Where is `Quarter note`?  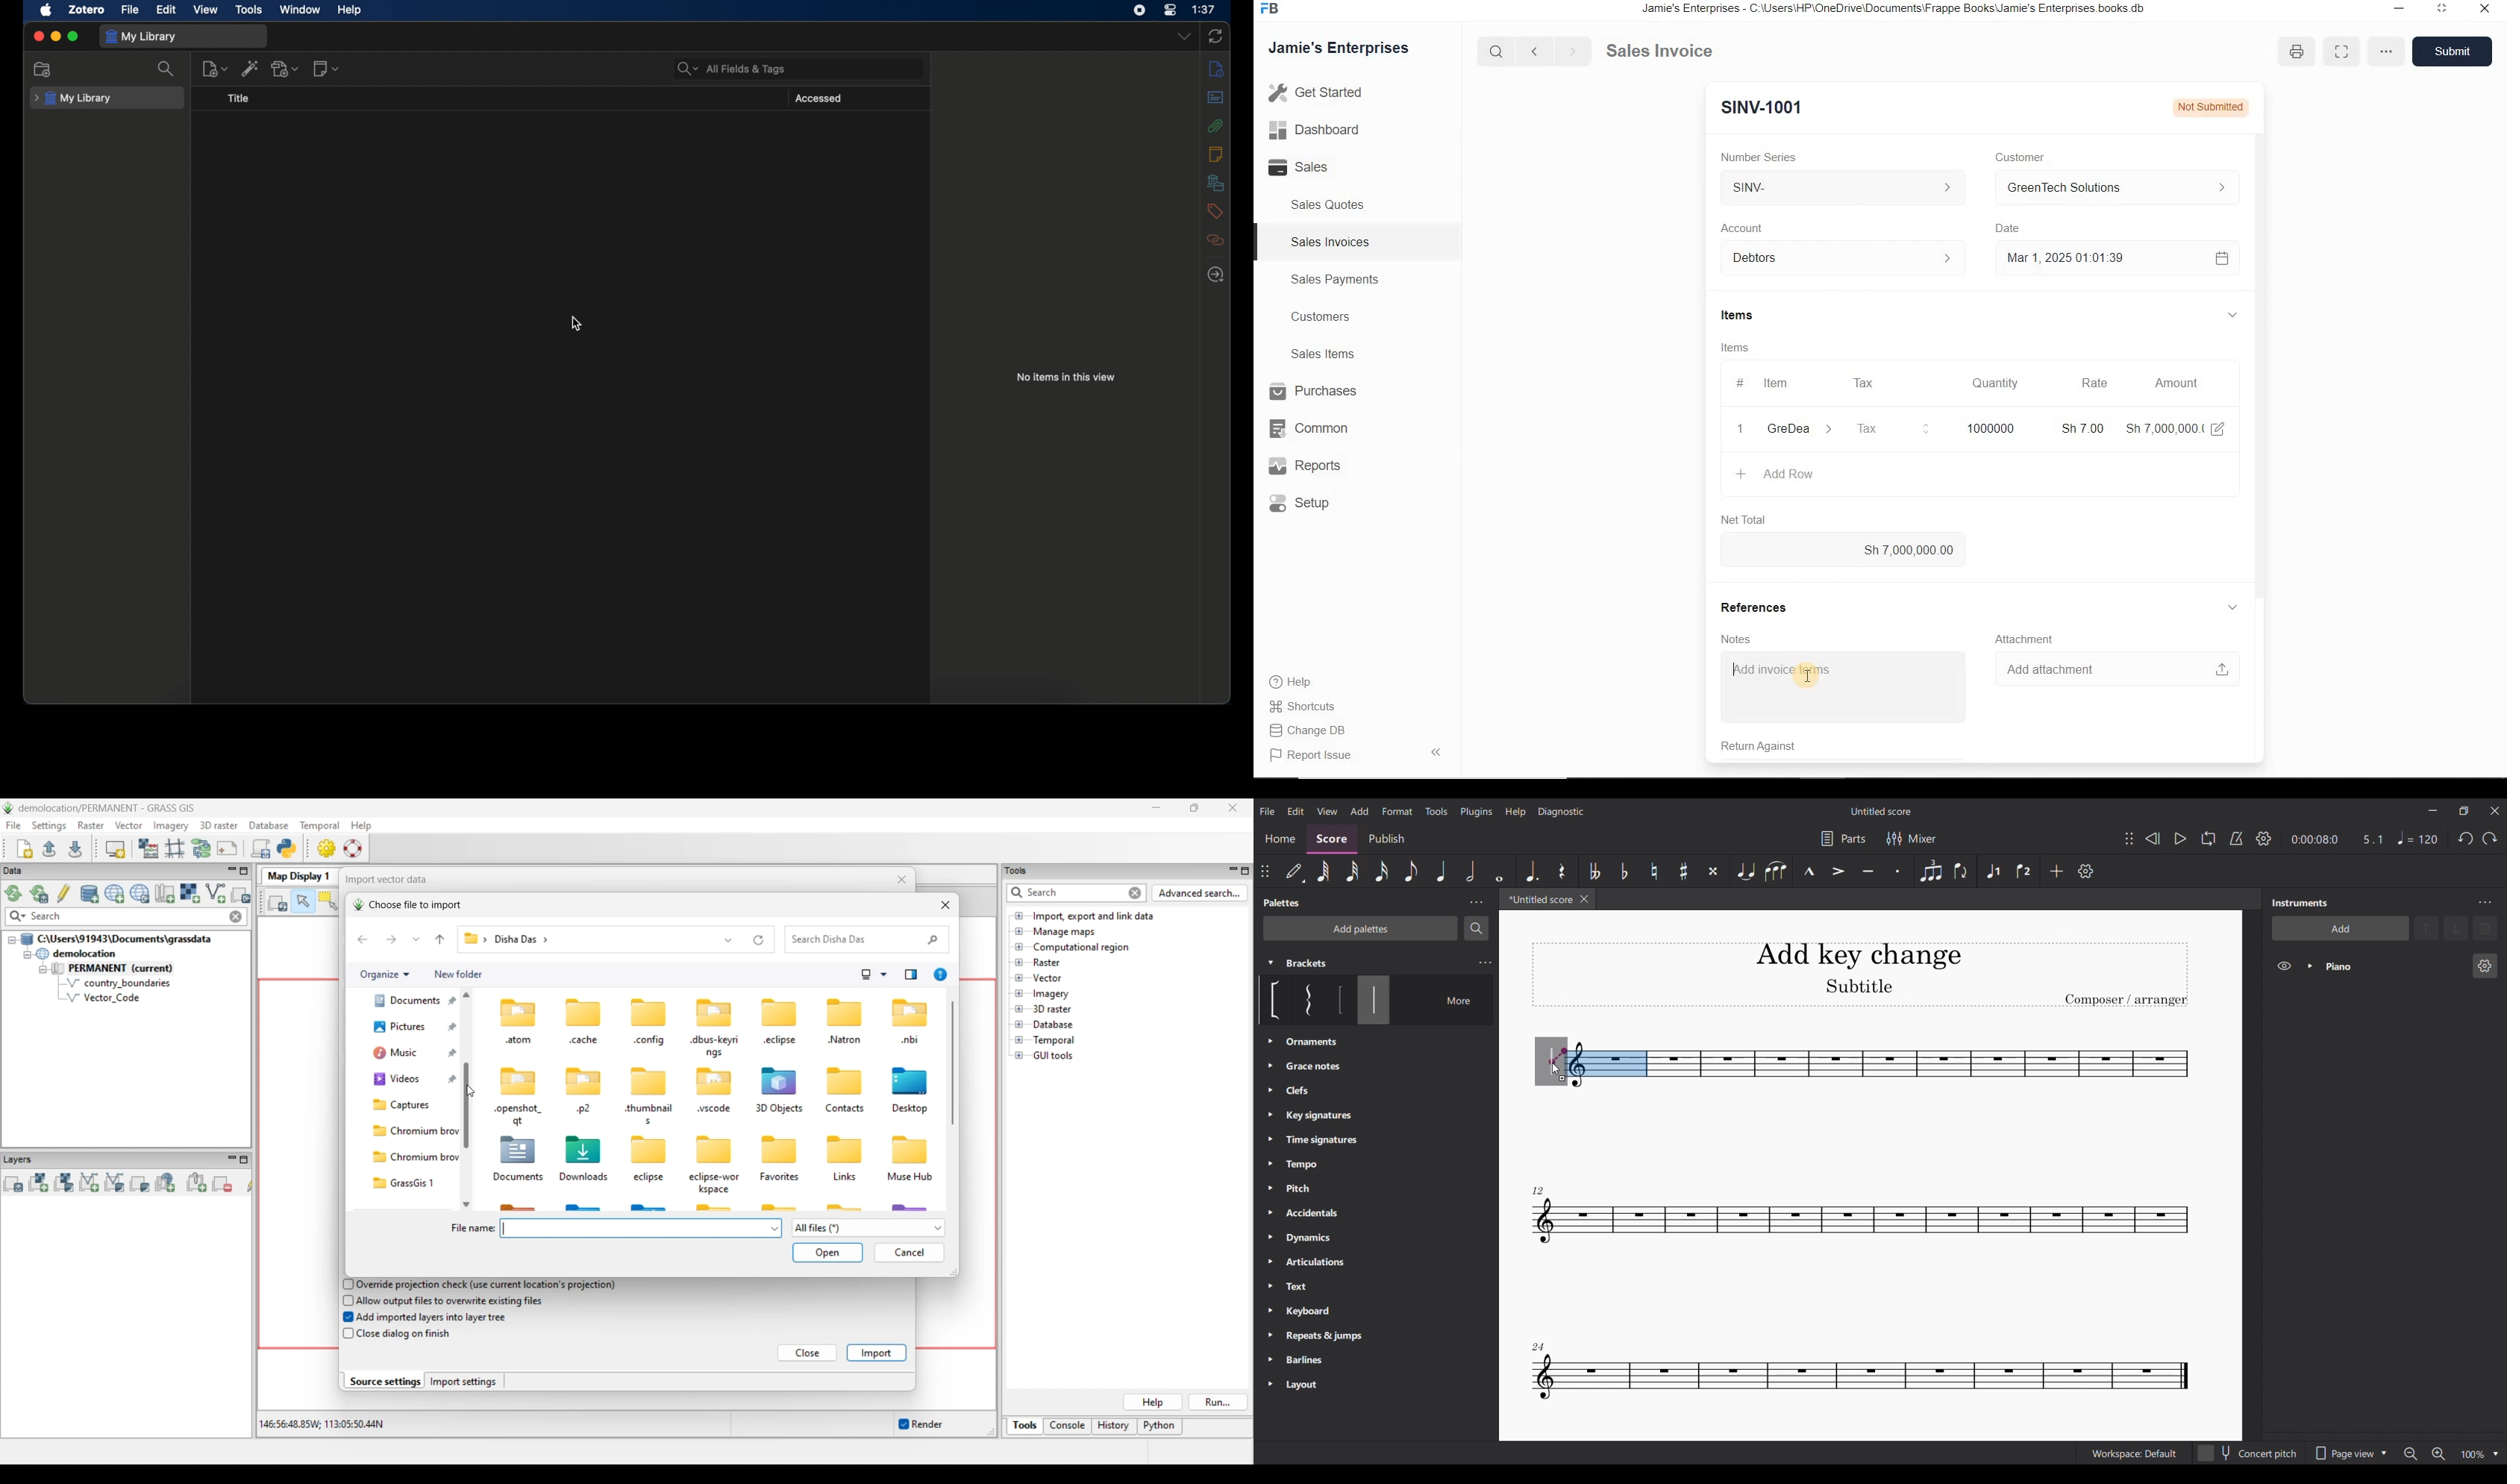 Quarter note is located at coordinates (2417, 838).